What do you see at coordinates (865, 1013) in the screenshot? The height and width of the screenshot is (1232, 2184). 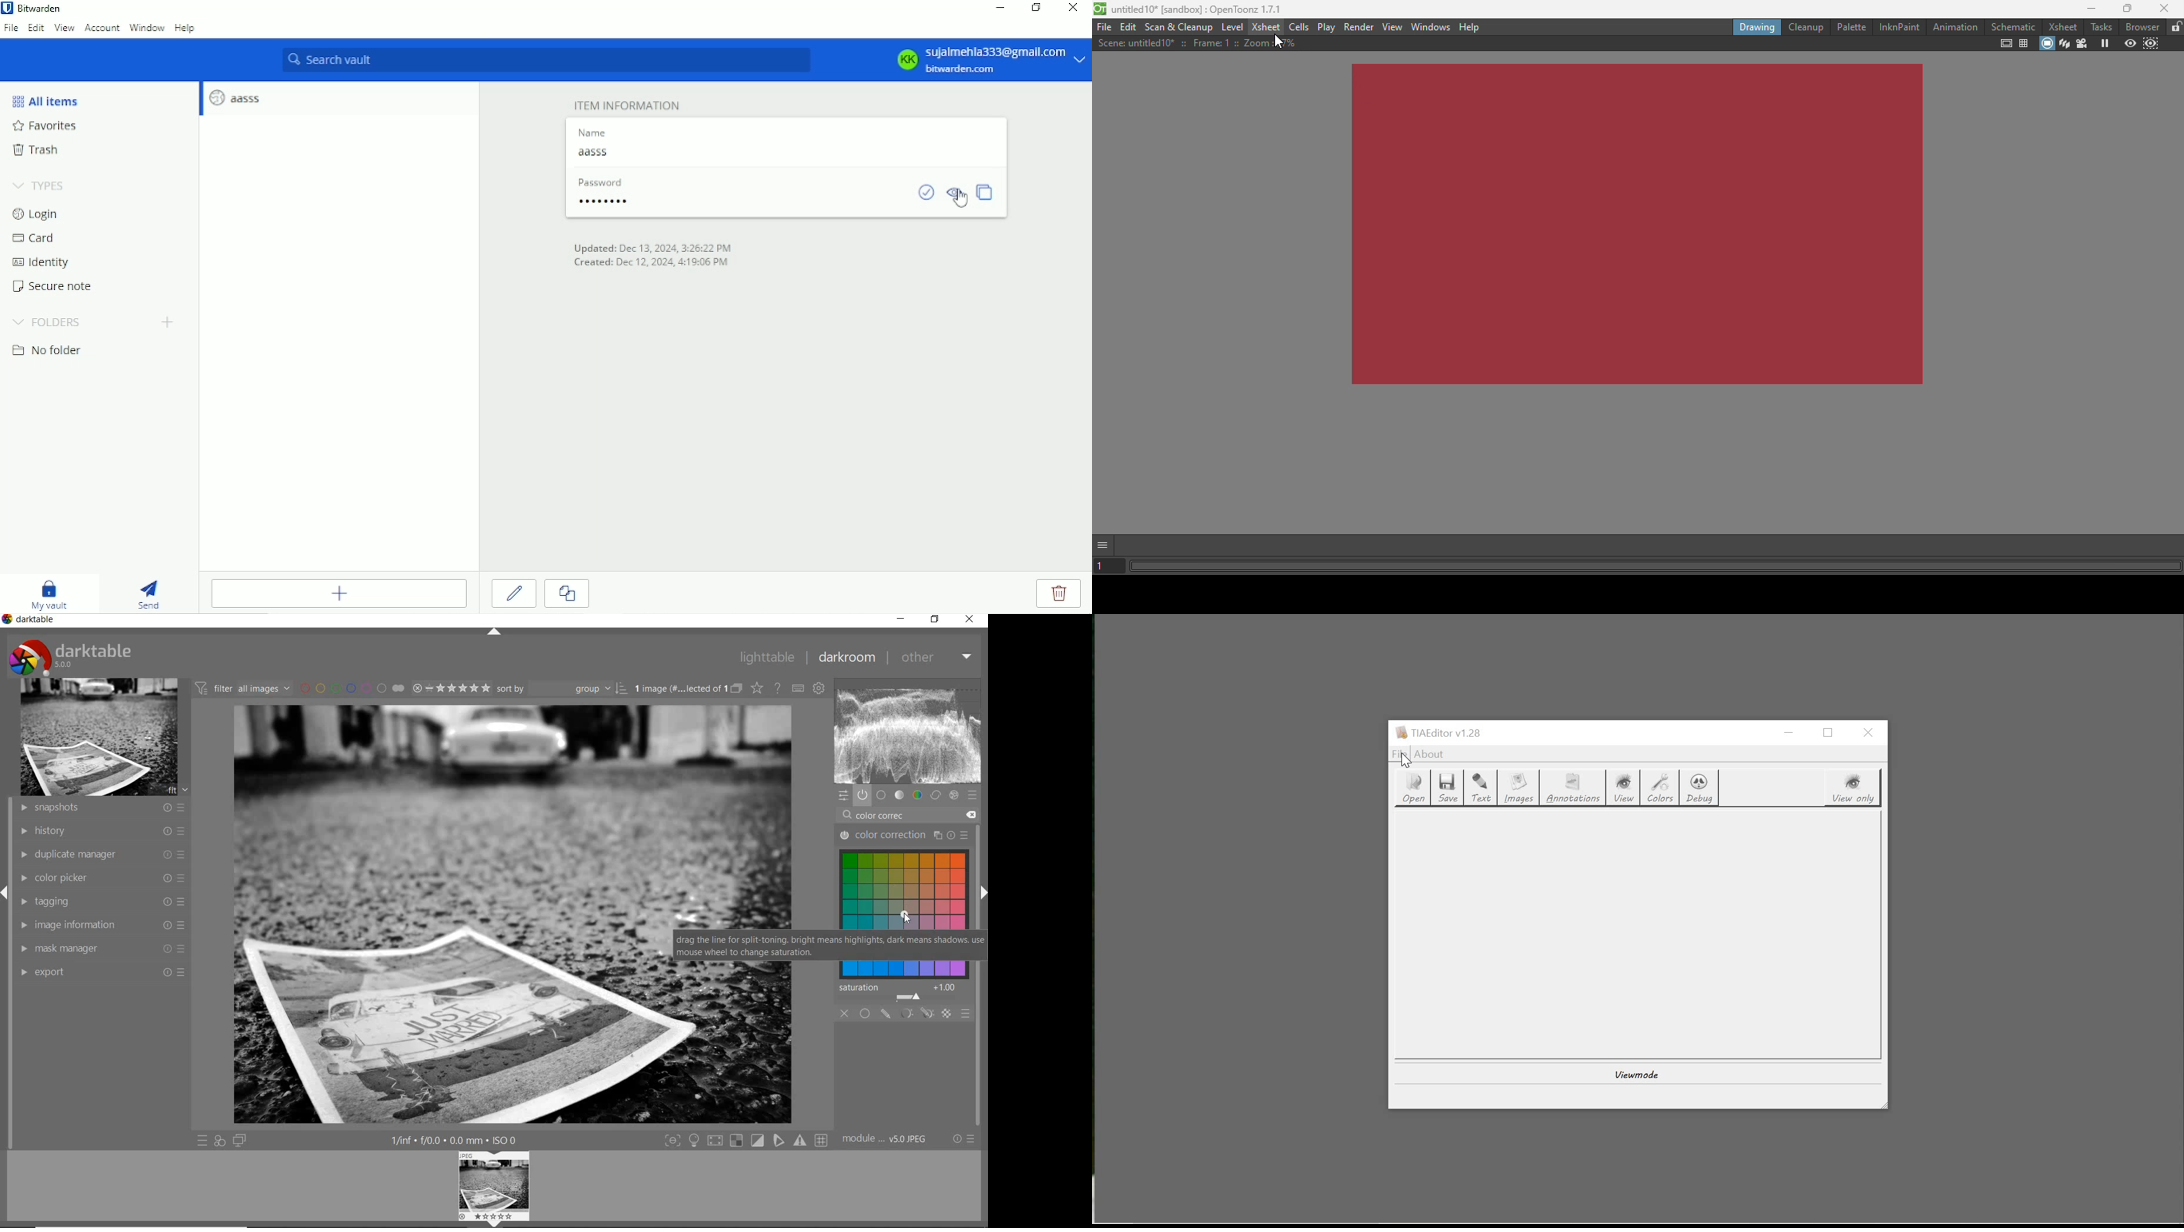 I see `uniformly` at bounding box center [865, 1013].